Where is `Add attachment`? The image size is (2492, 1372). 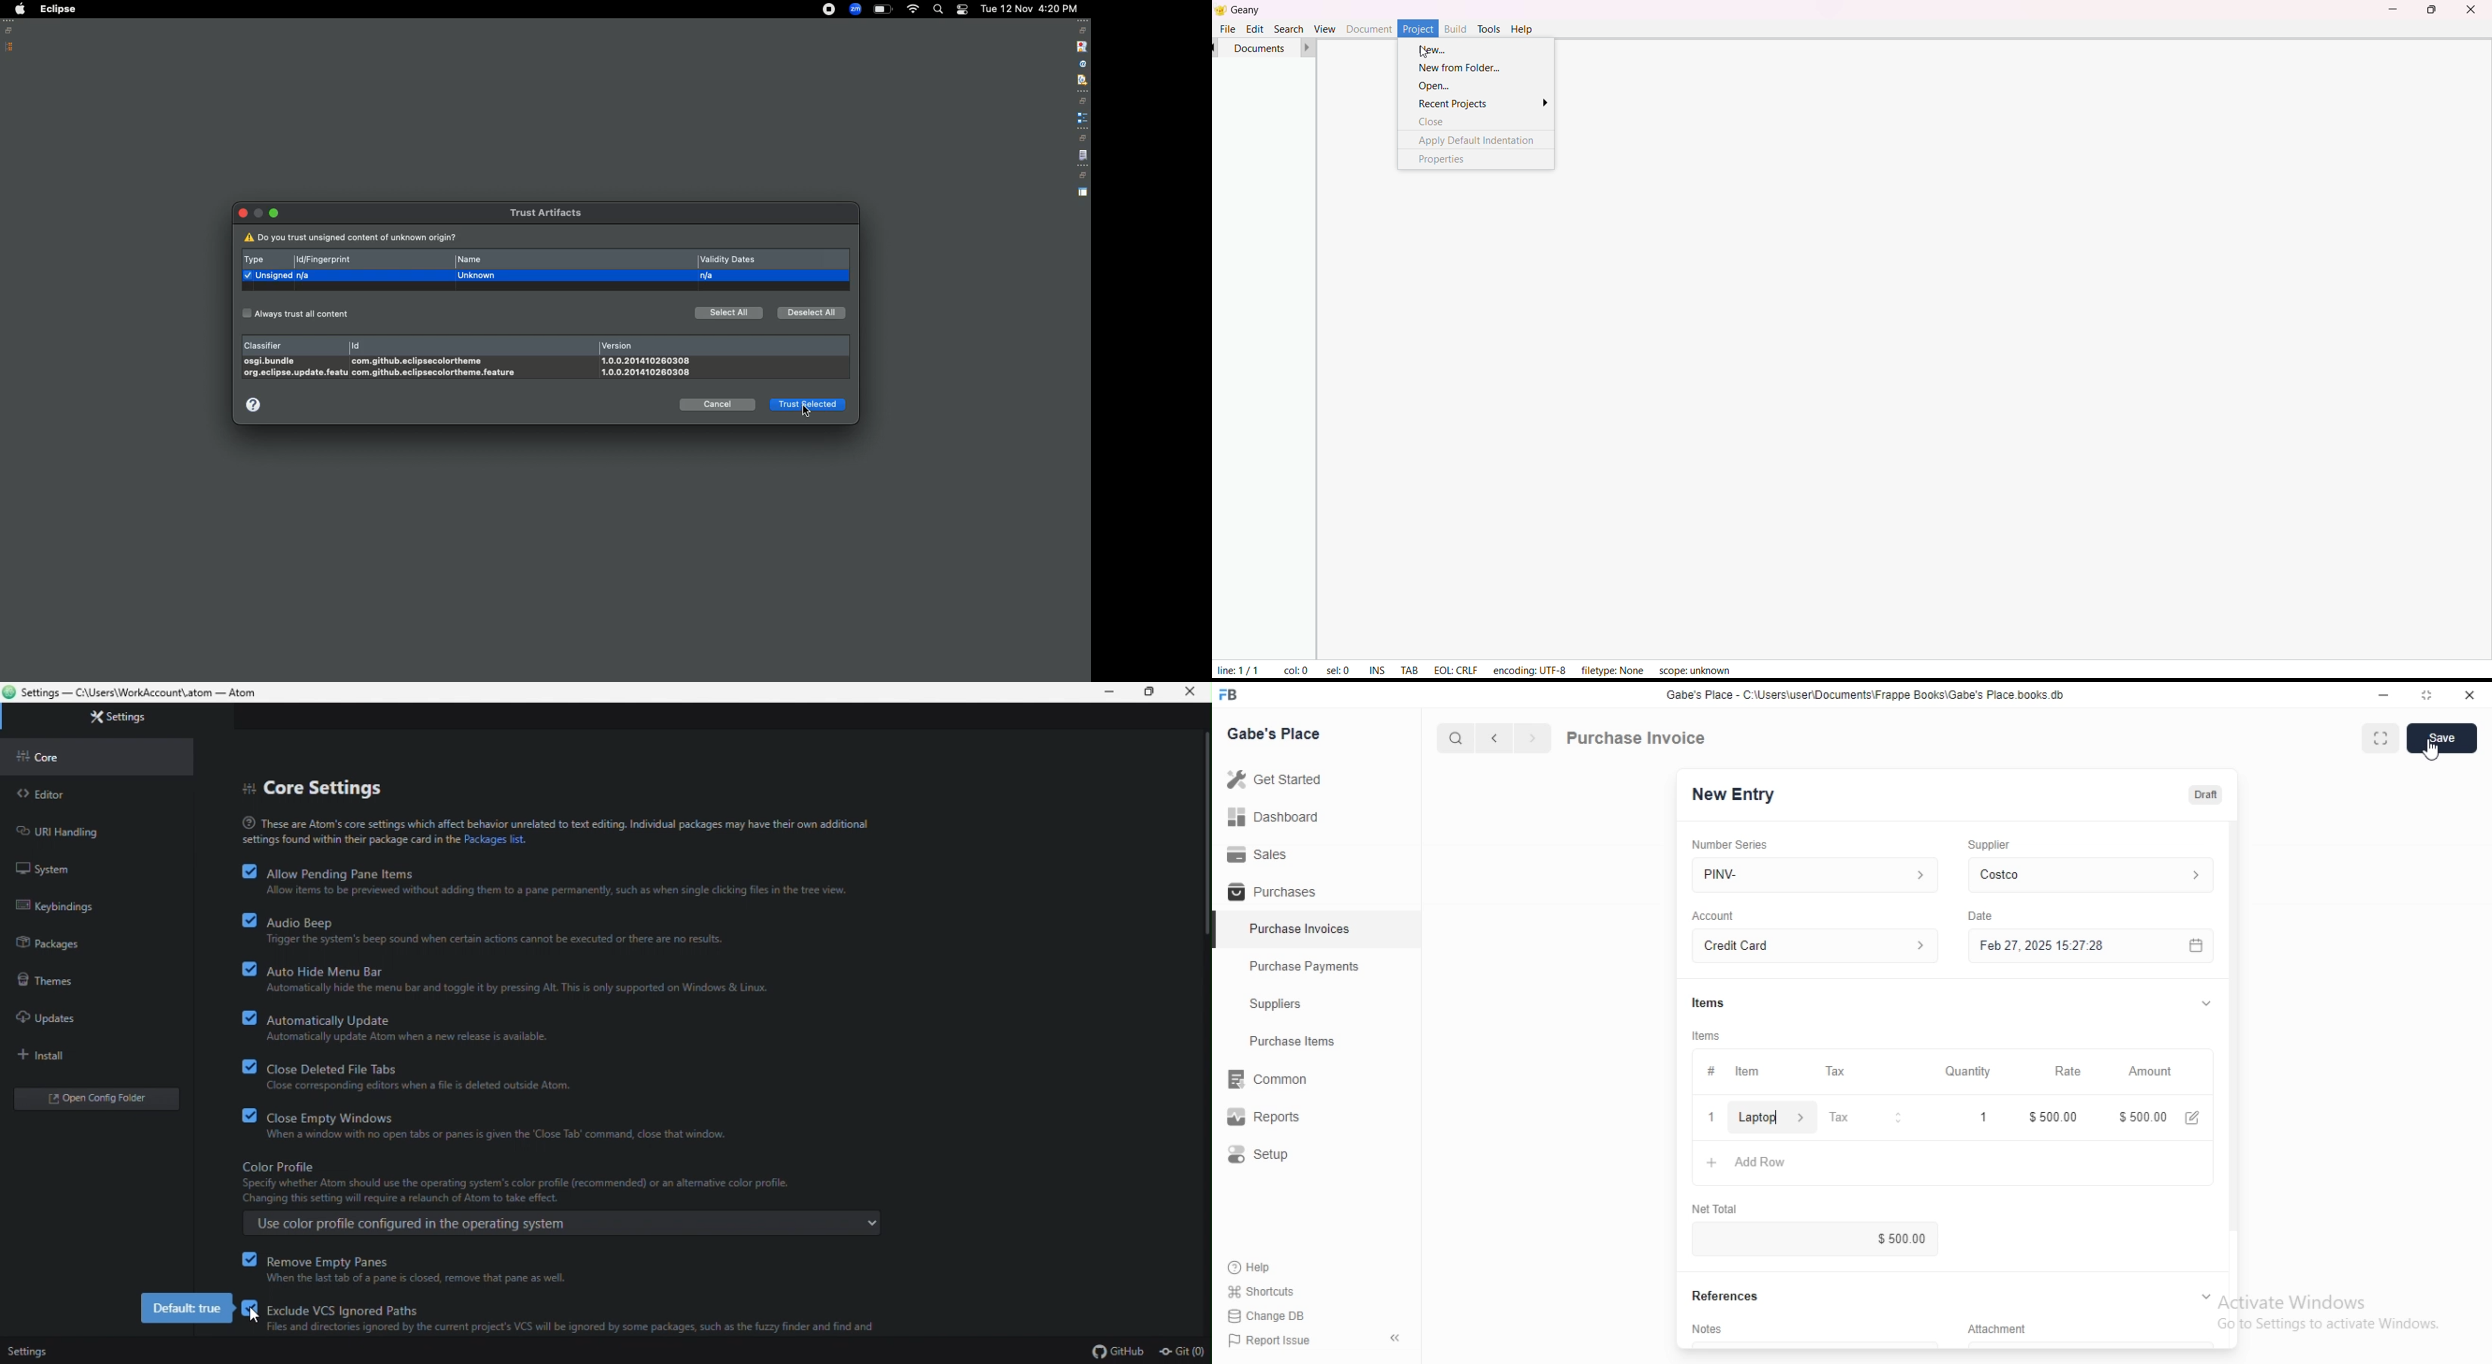
Add attachment is located at coordinates (2091, 1344).